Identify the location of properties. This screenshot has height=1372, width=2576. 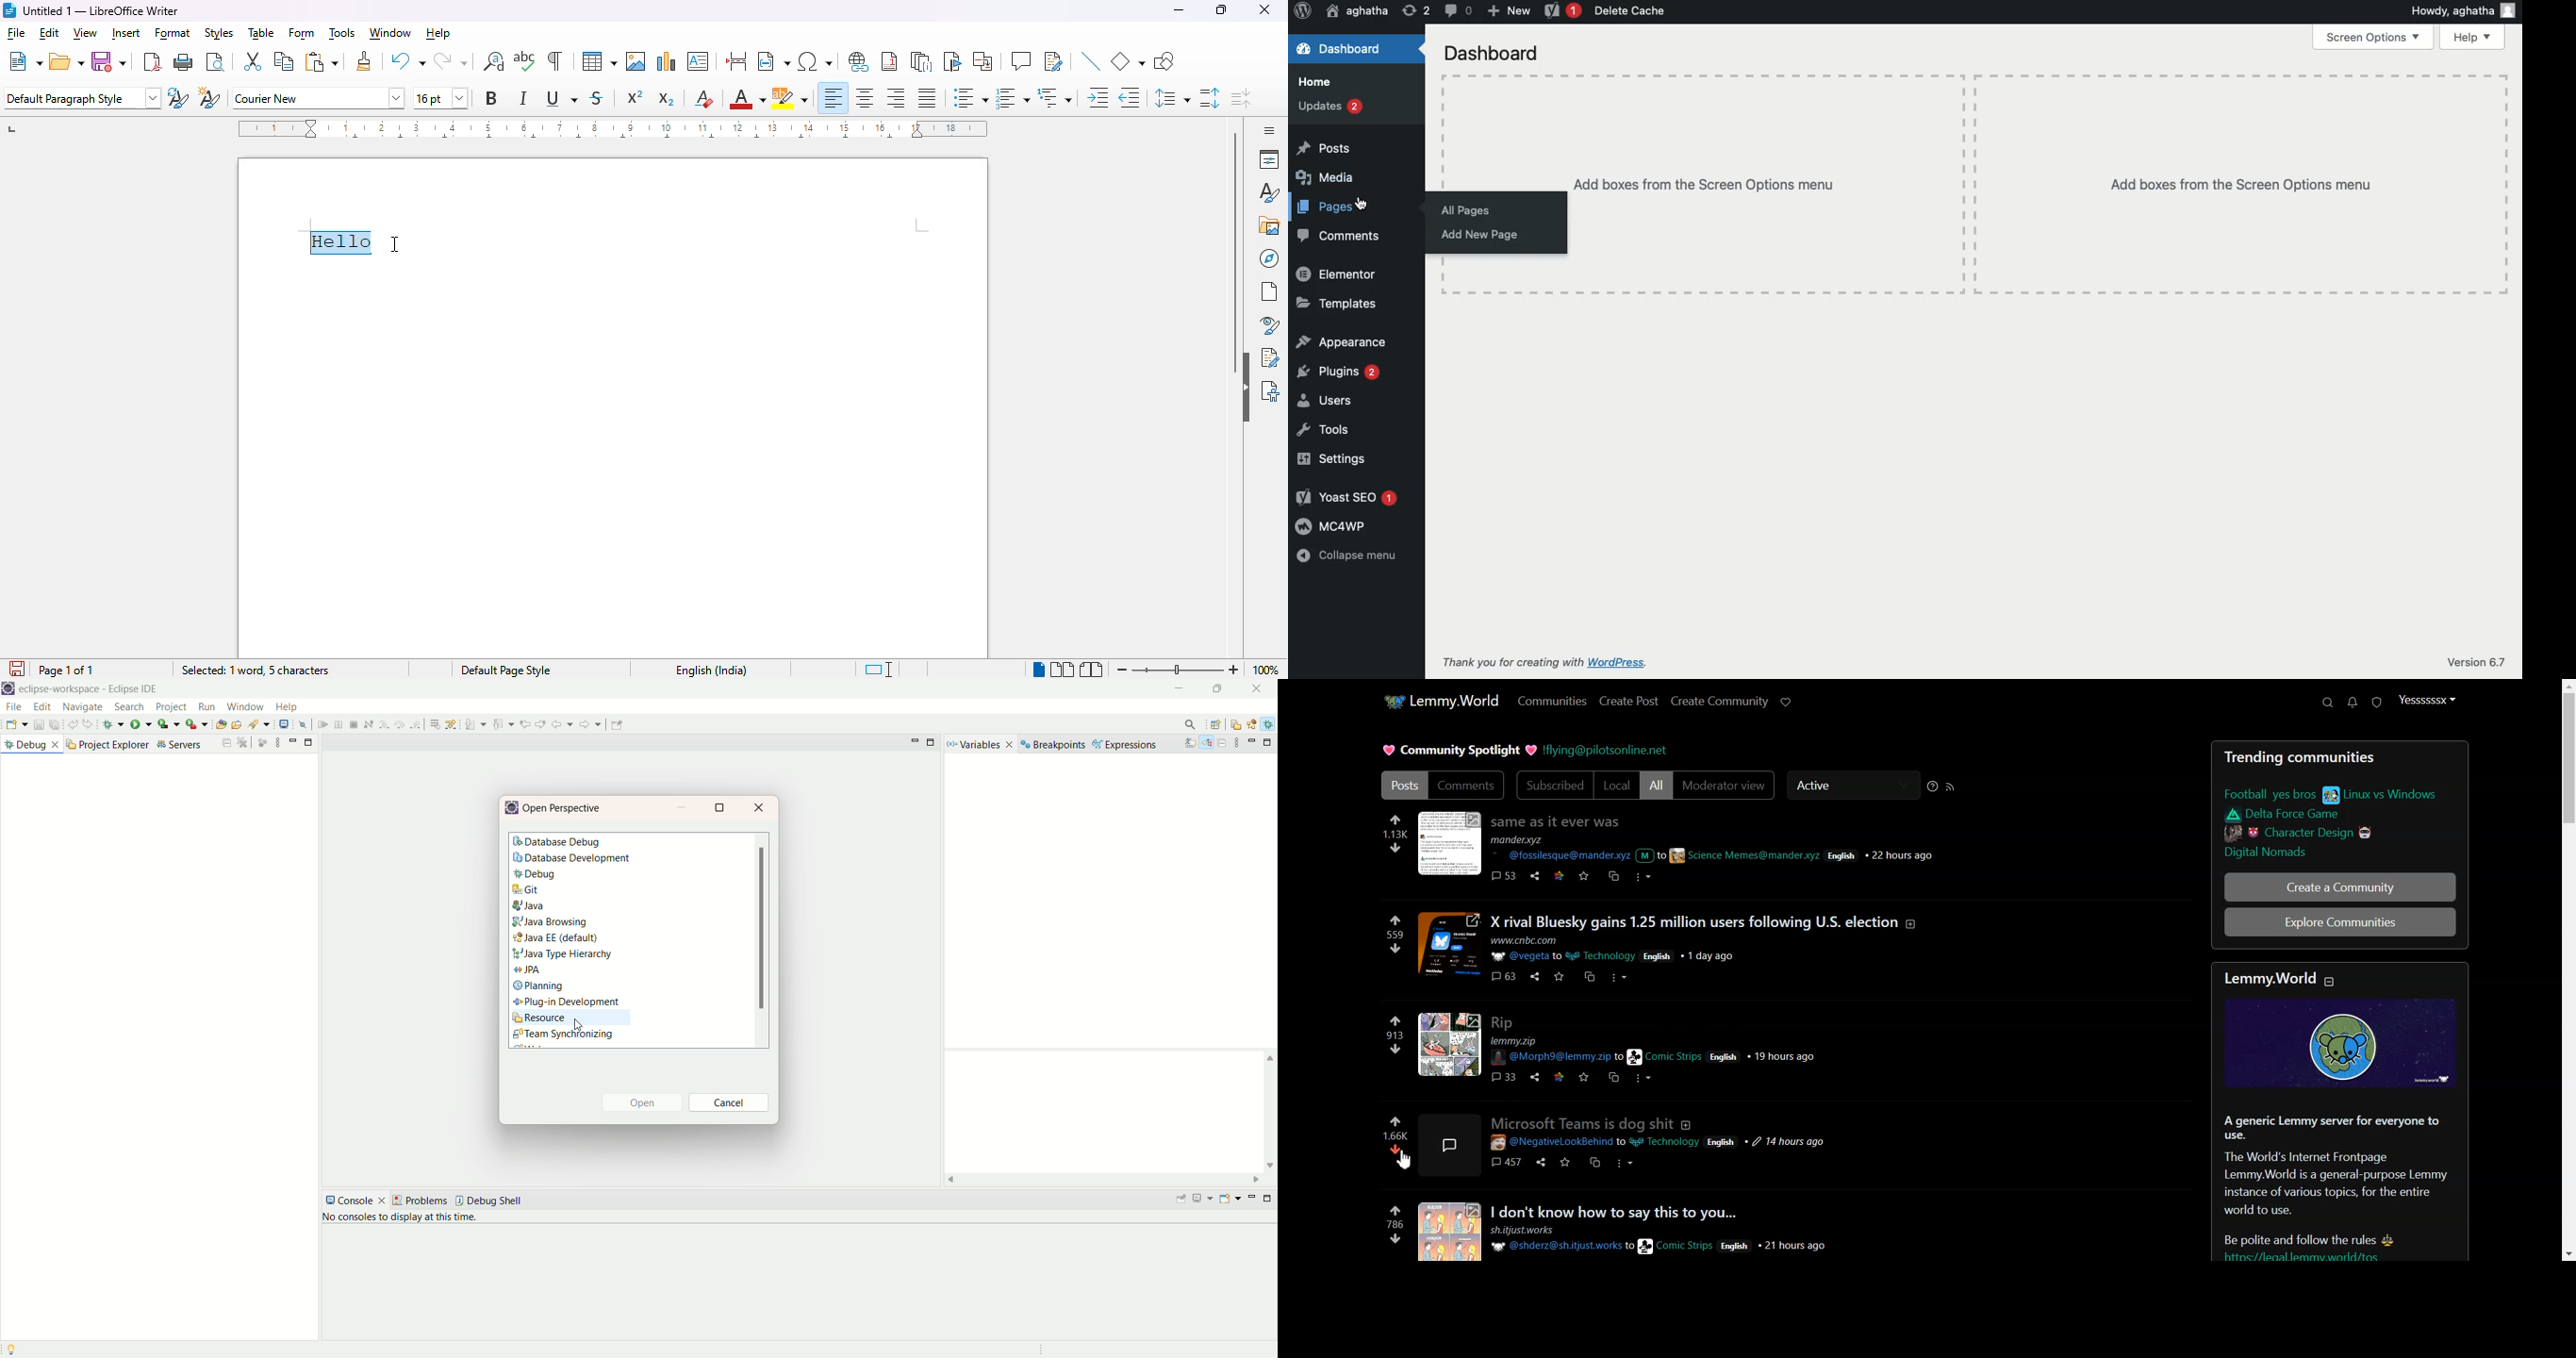
(1269, 158).